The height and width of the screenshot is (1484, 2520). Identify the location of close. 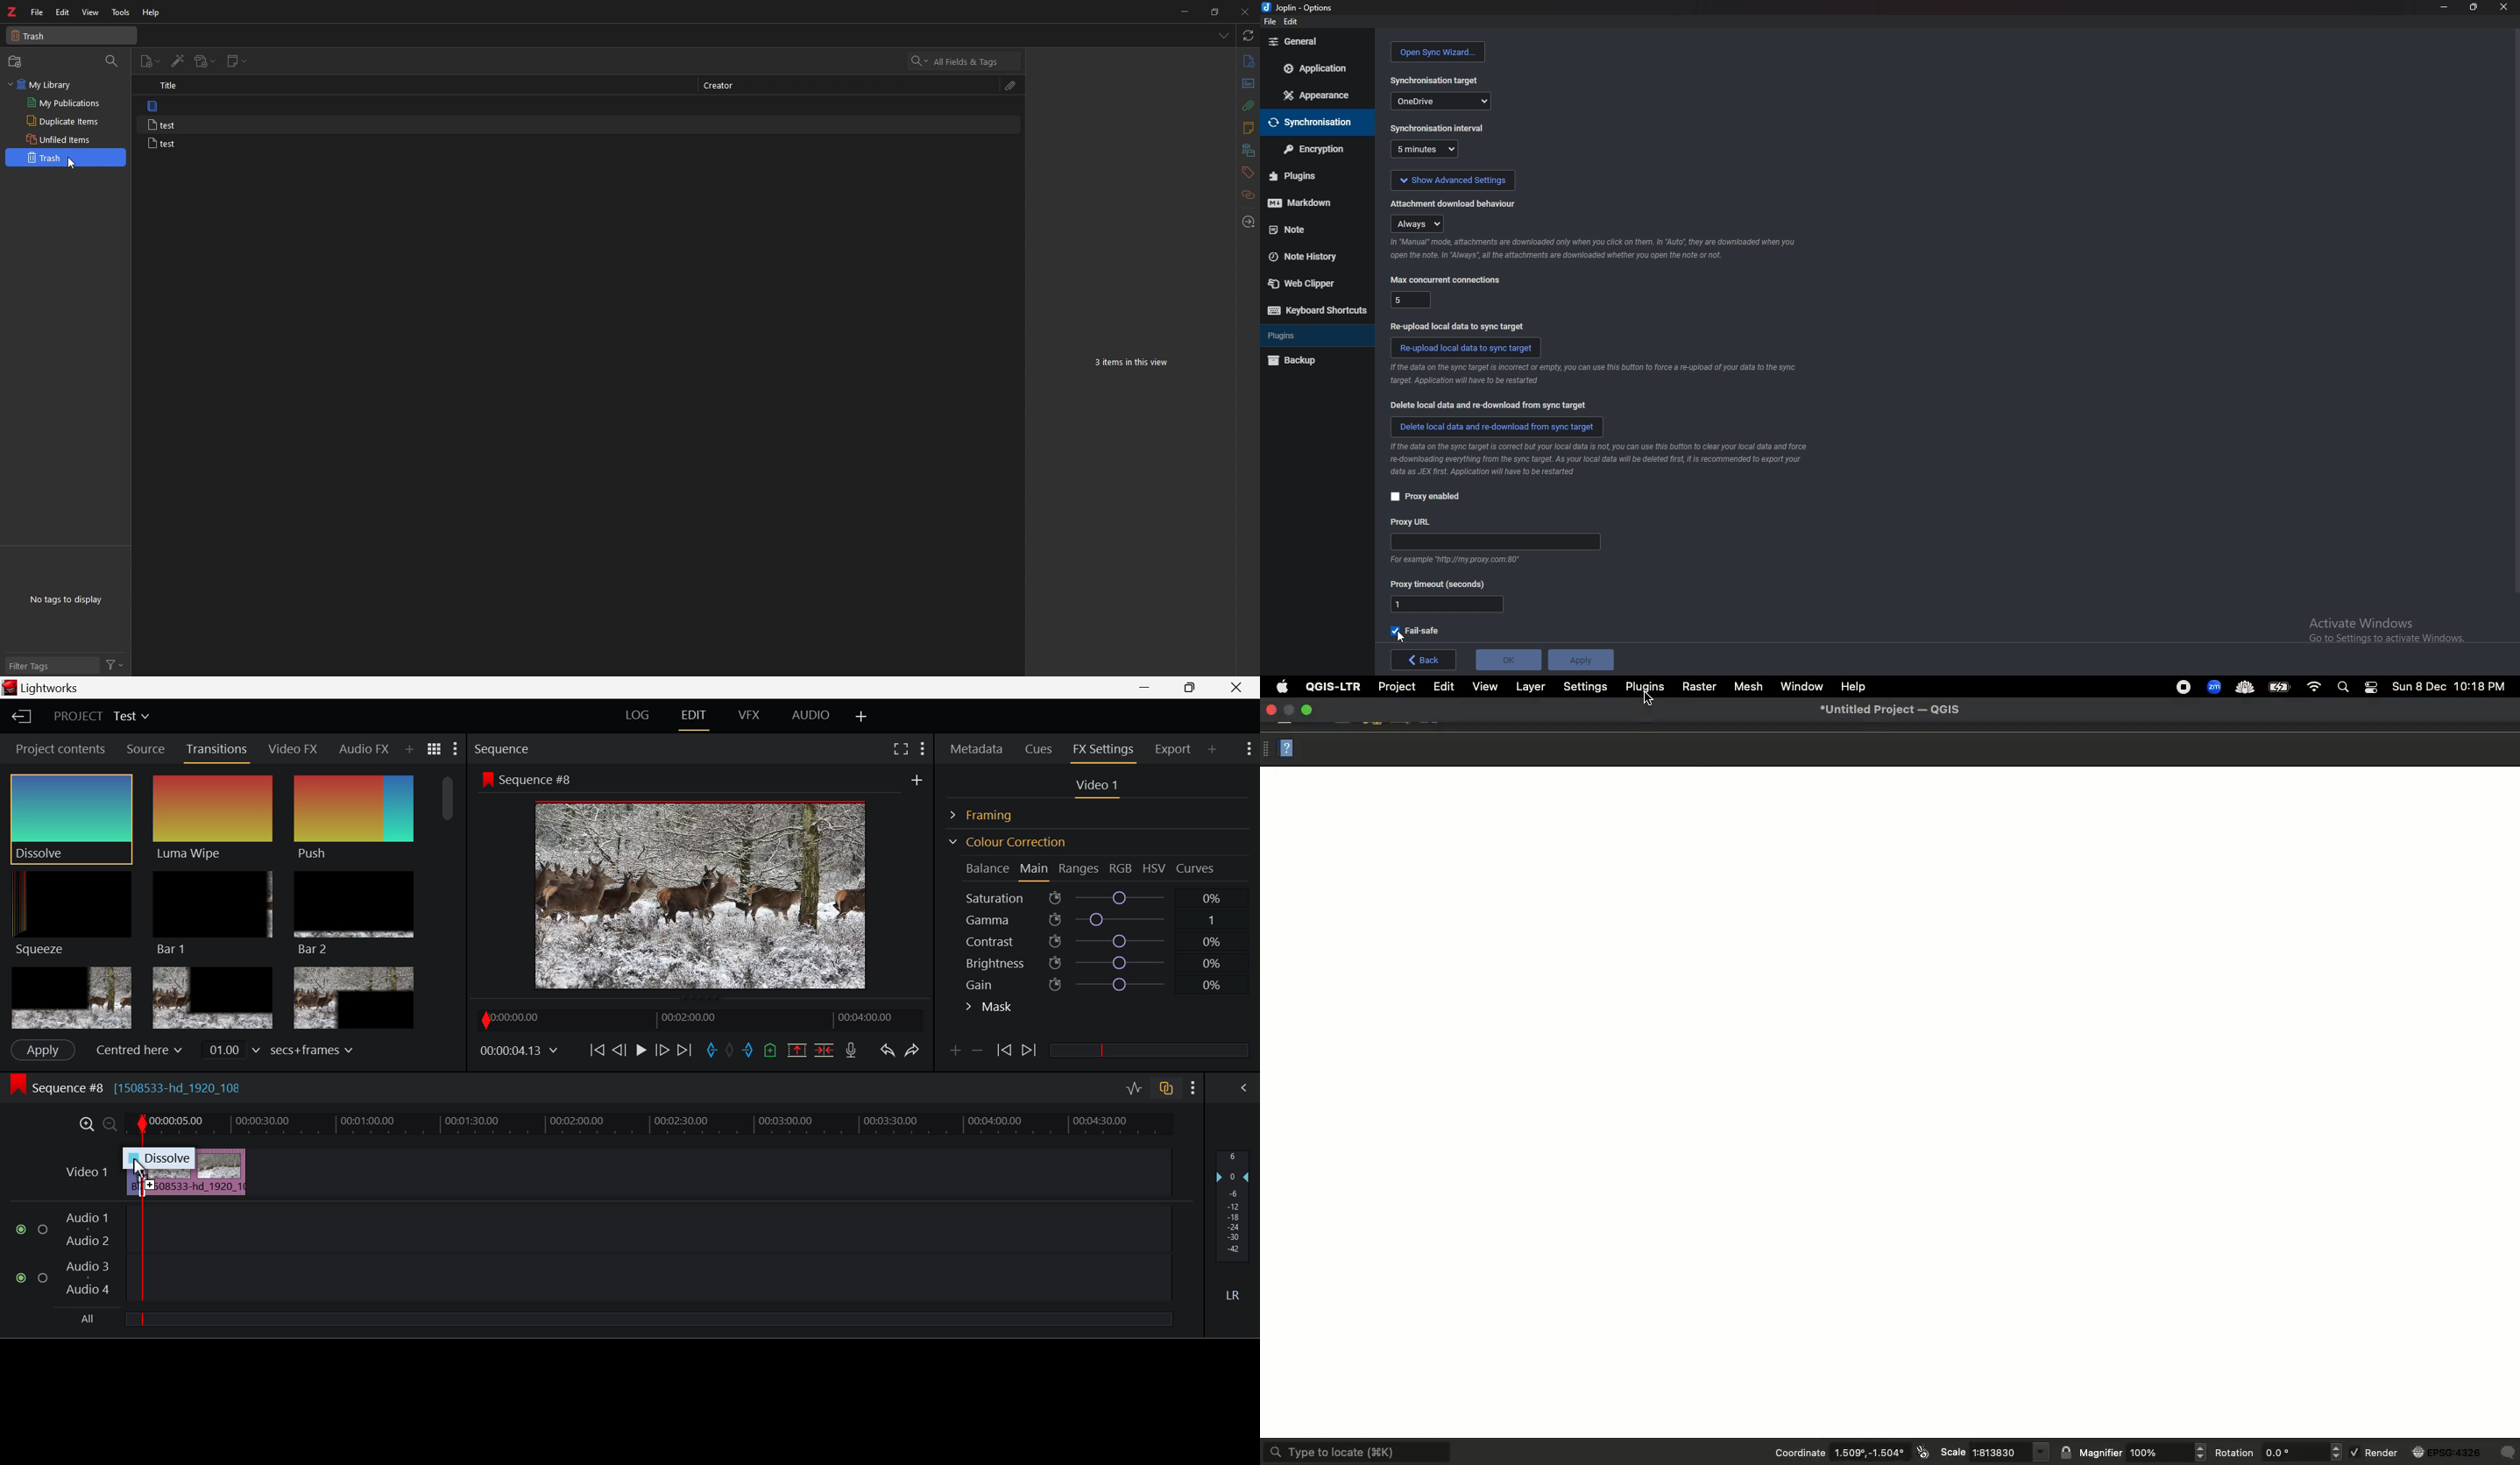
(2503, 7).